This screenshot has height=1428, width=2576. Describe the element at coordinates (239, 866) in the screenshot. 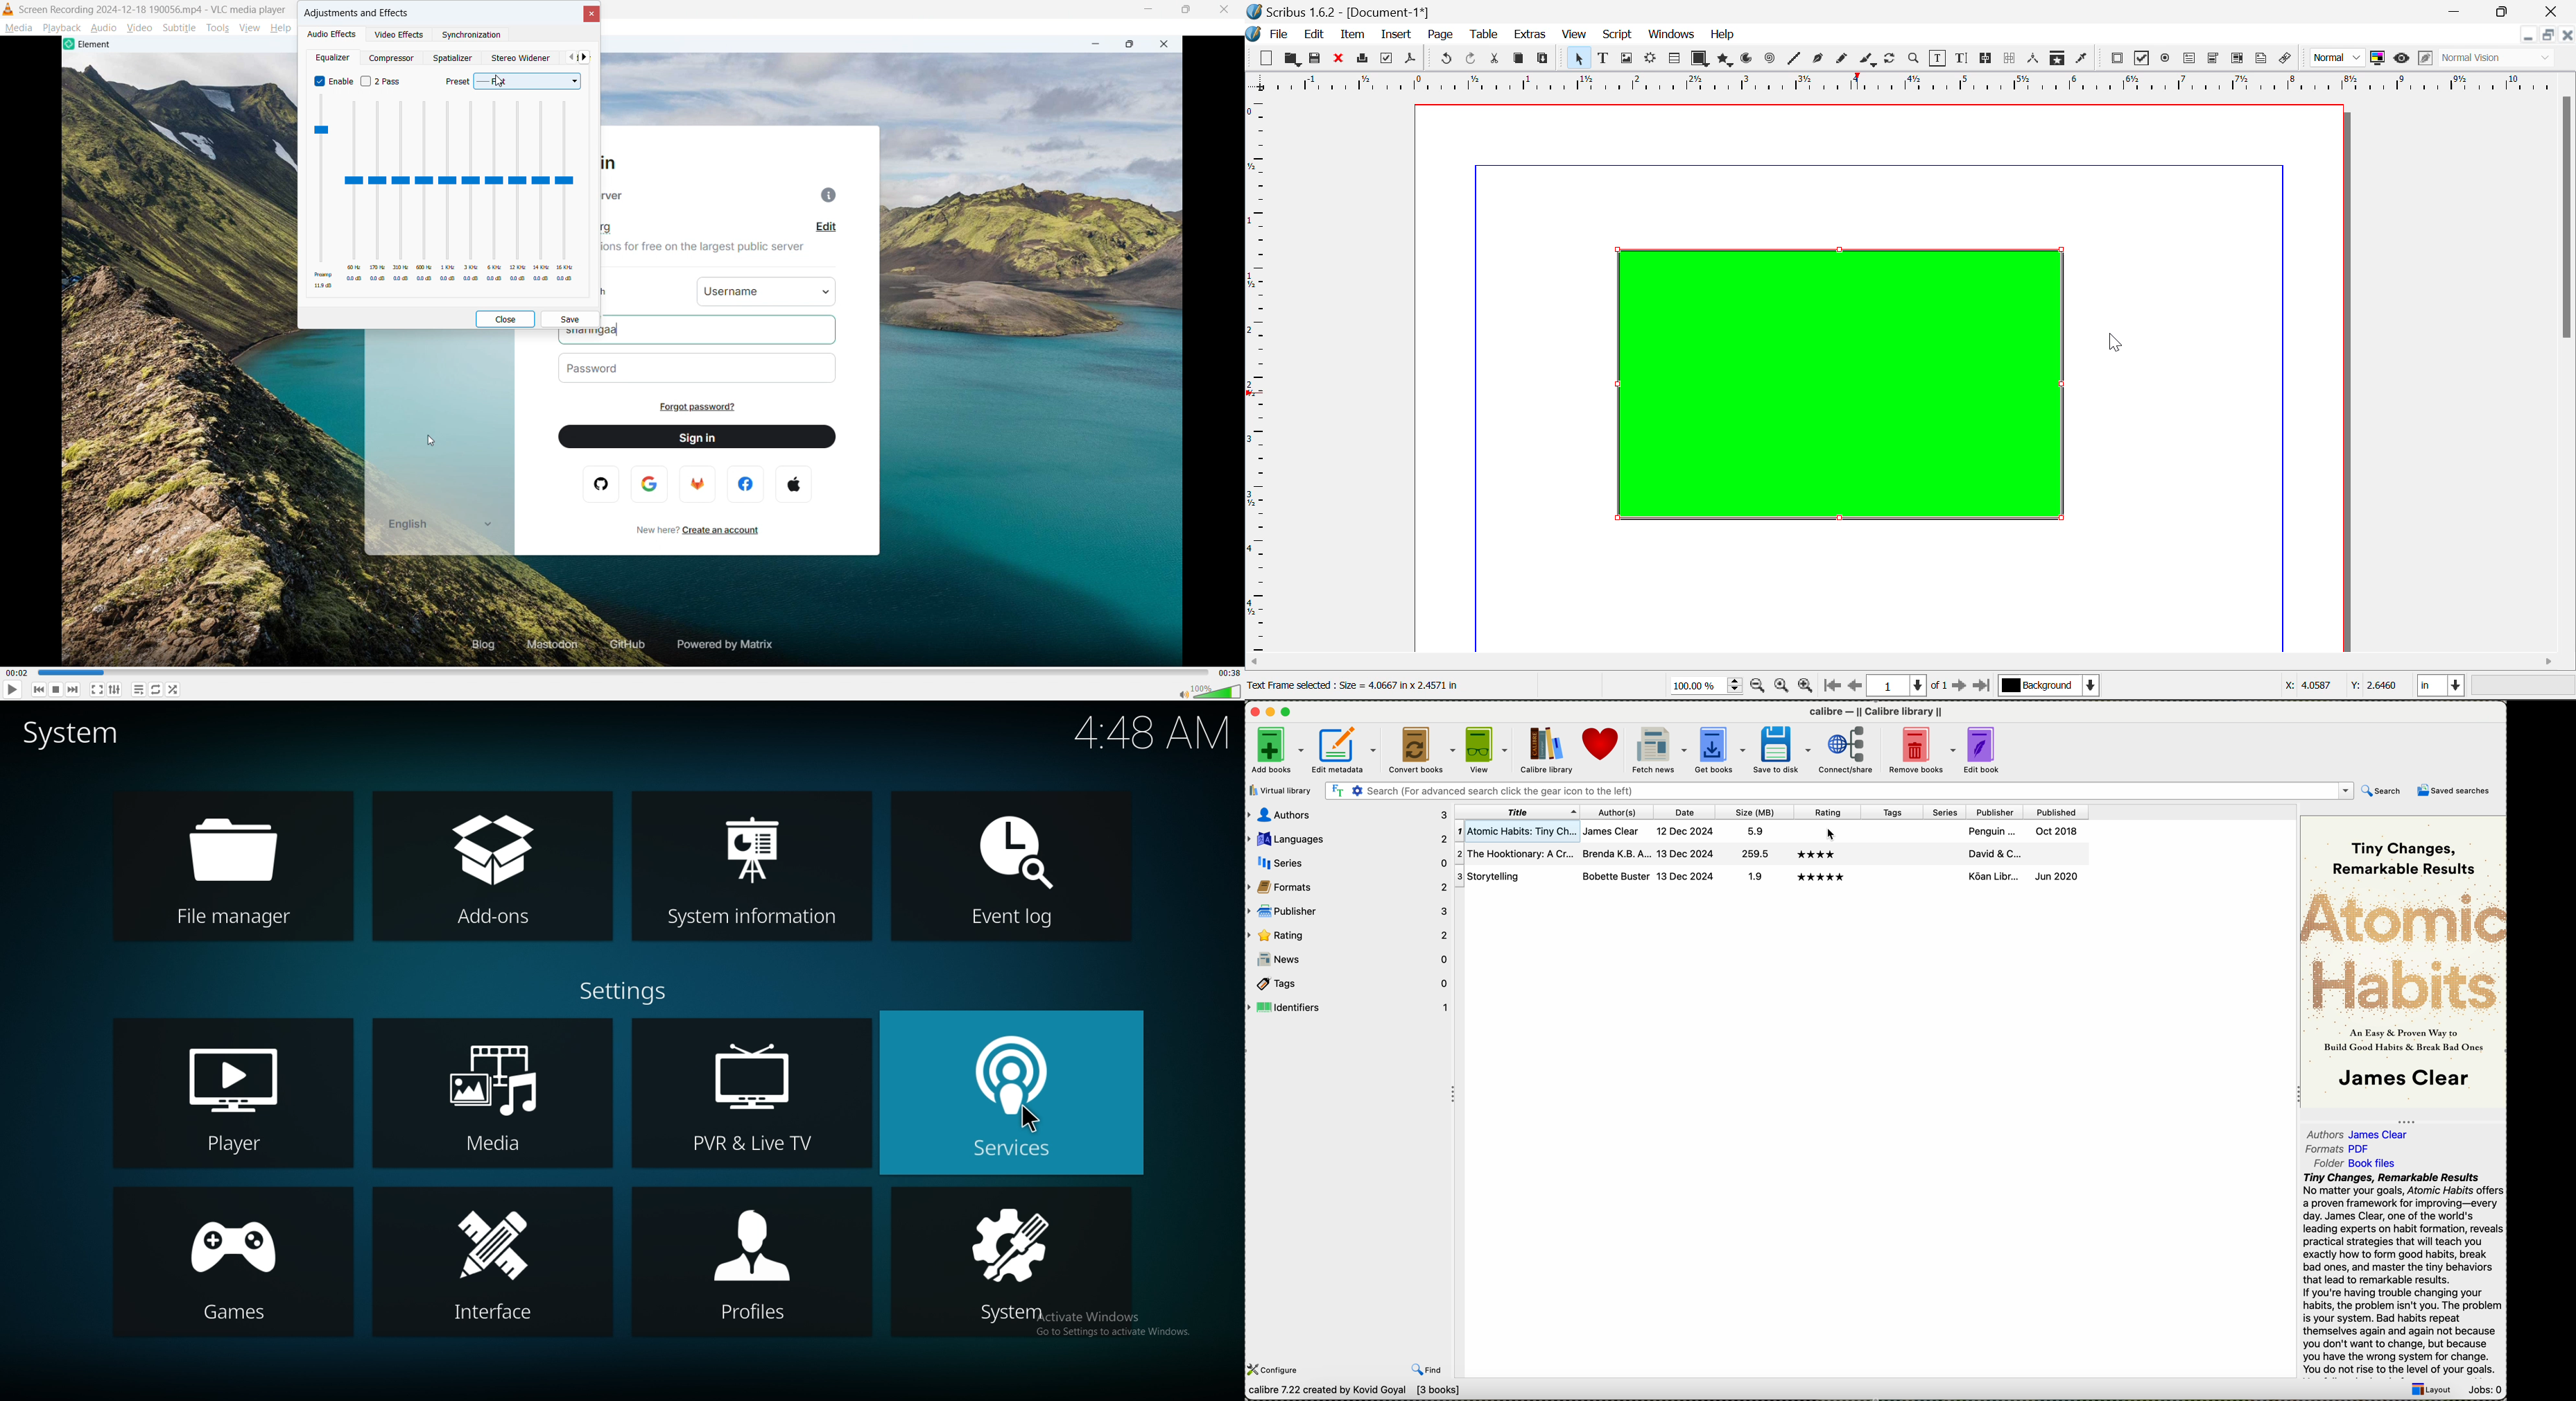

I see `file manager` at that location.